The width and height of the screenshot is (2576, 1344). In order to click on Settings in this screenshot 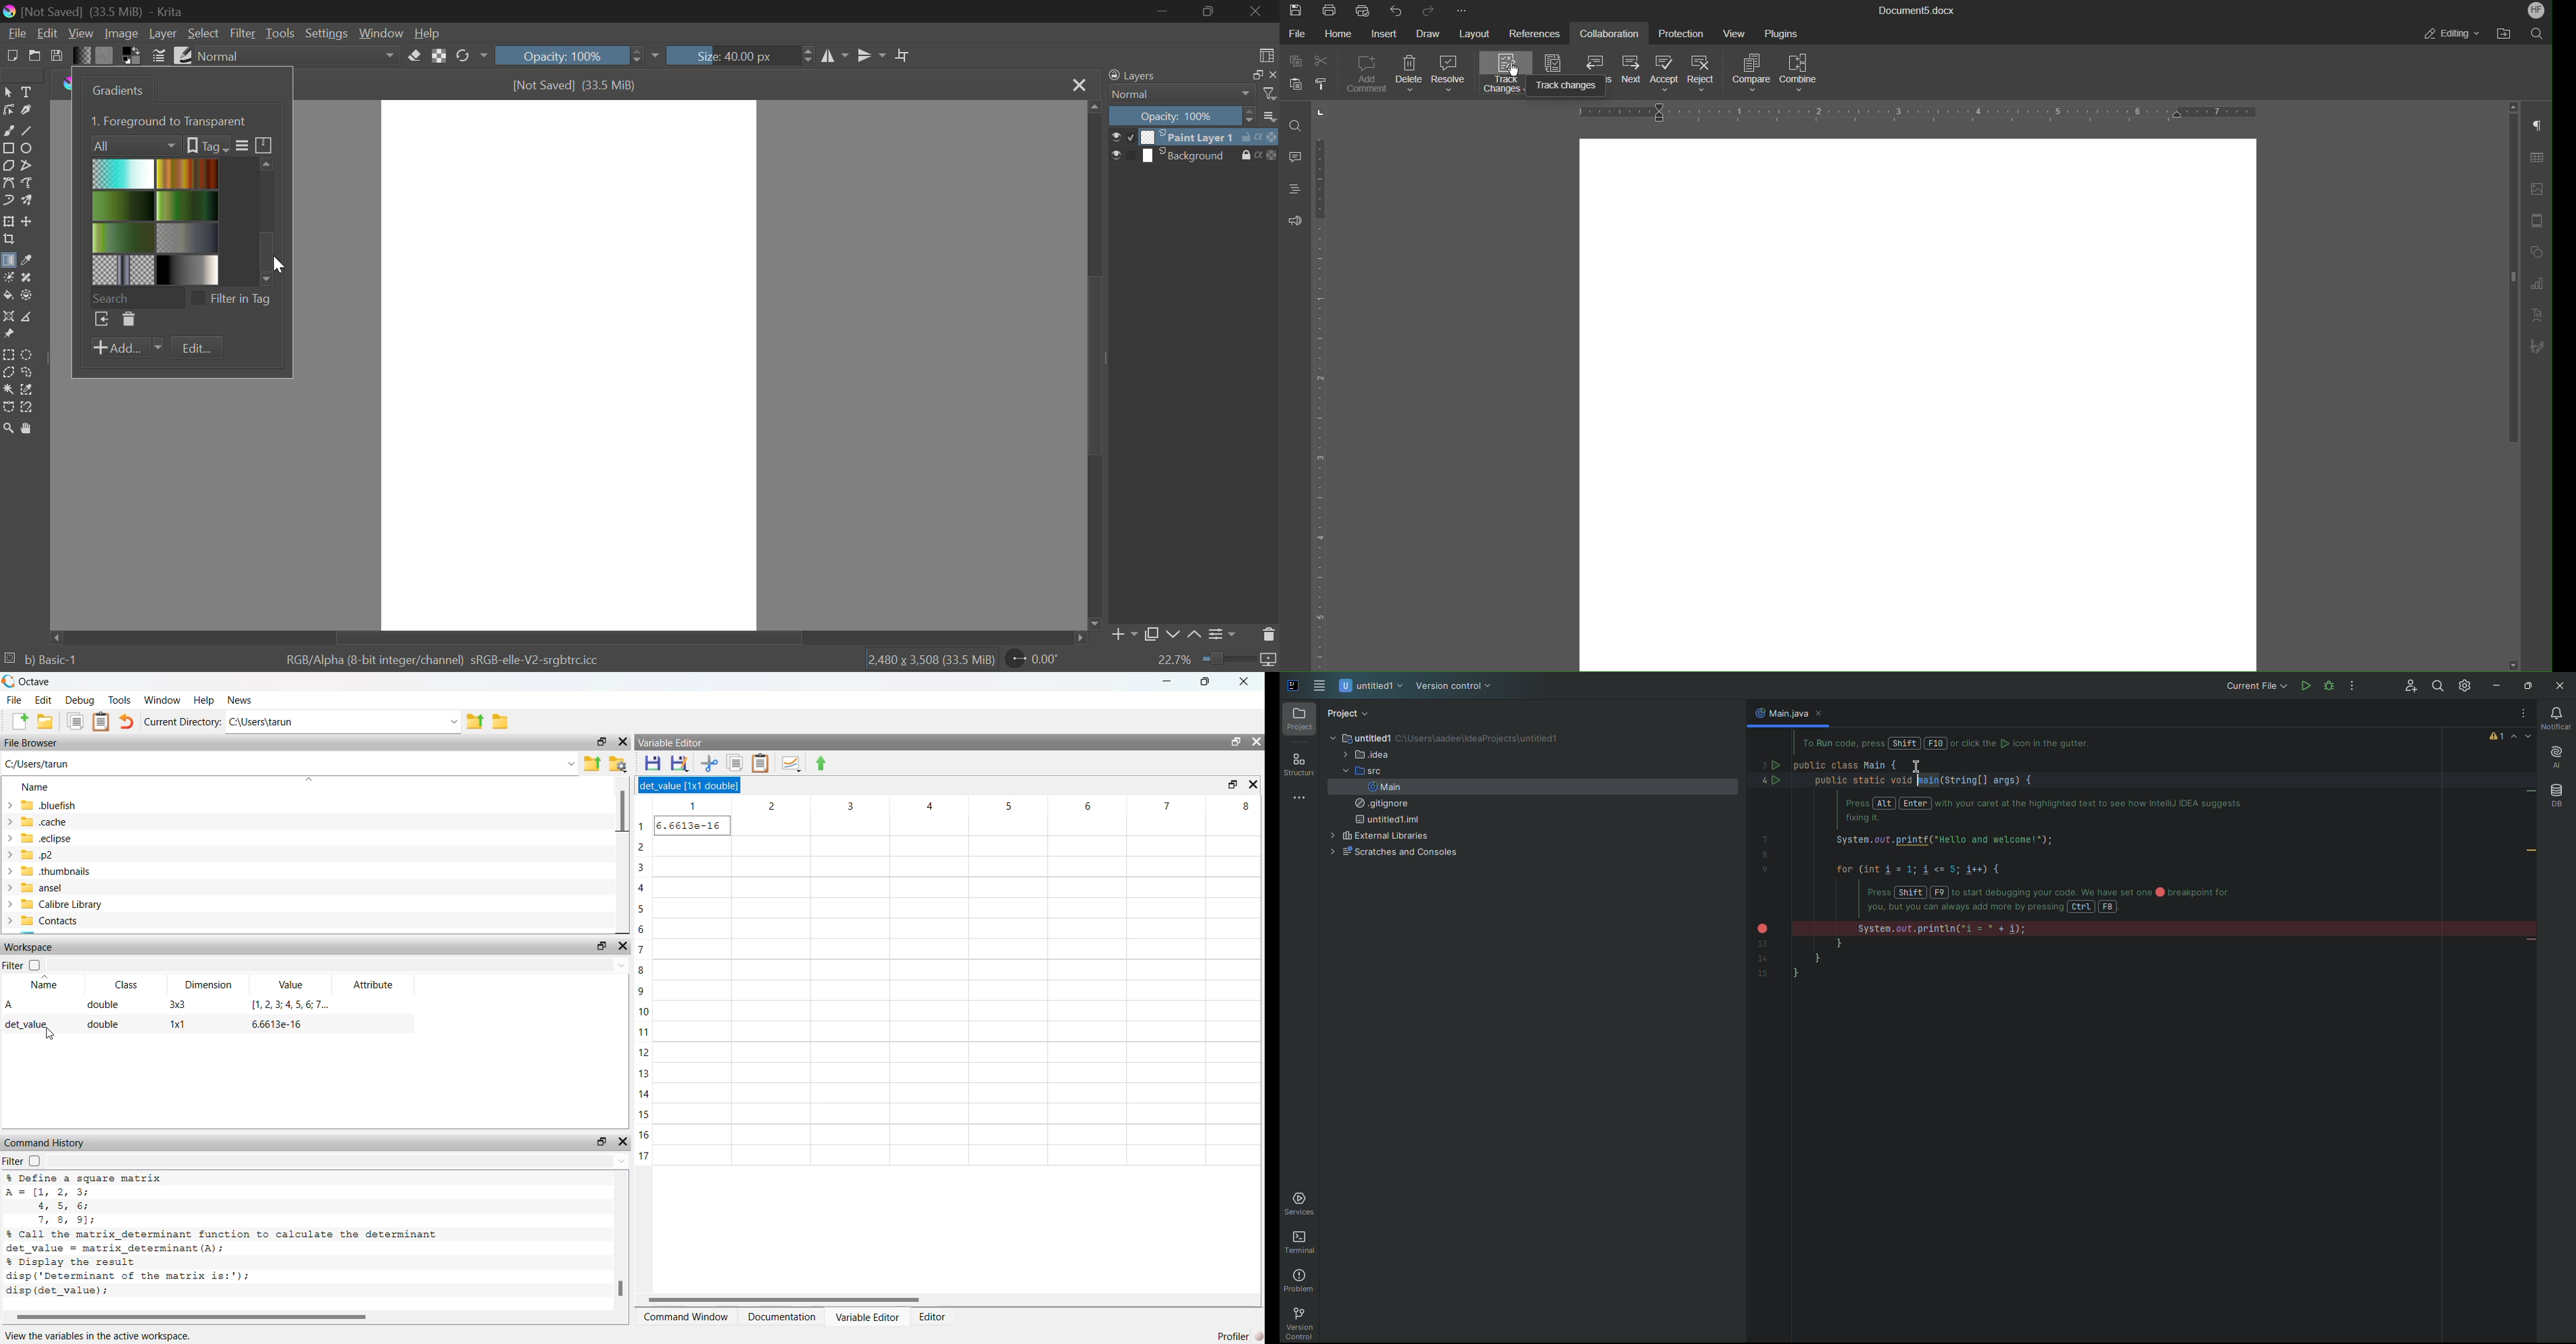, I will do `click(325, 33)`.